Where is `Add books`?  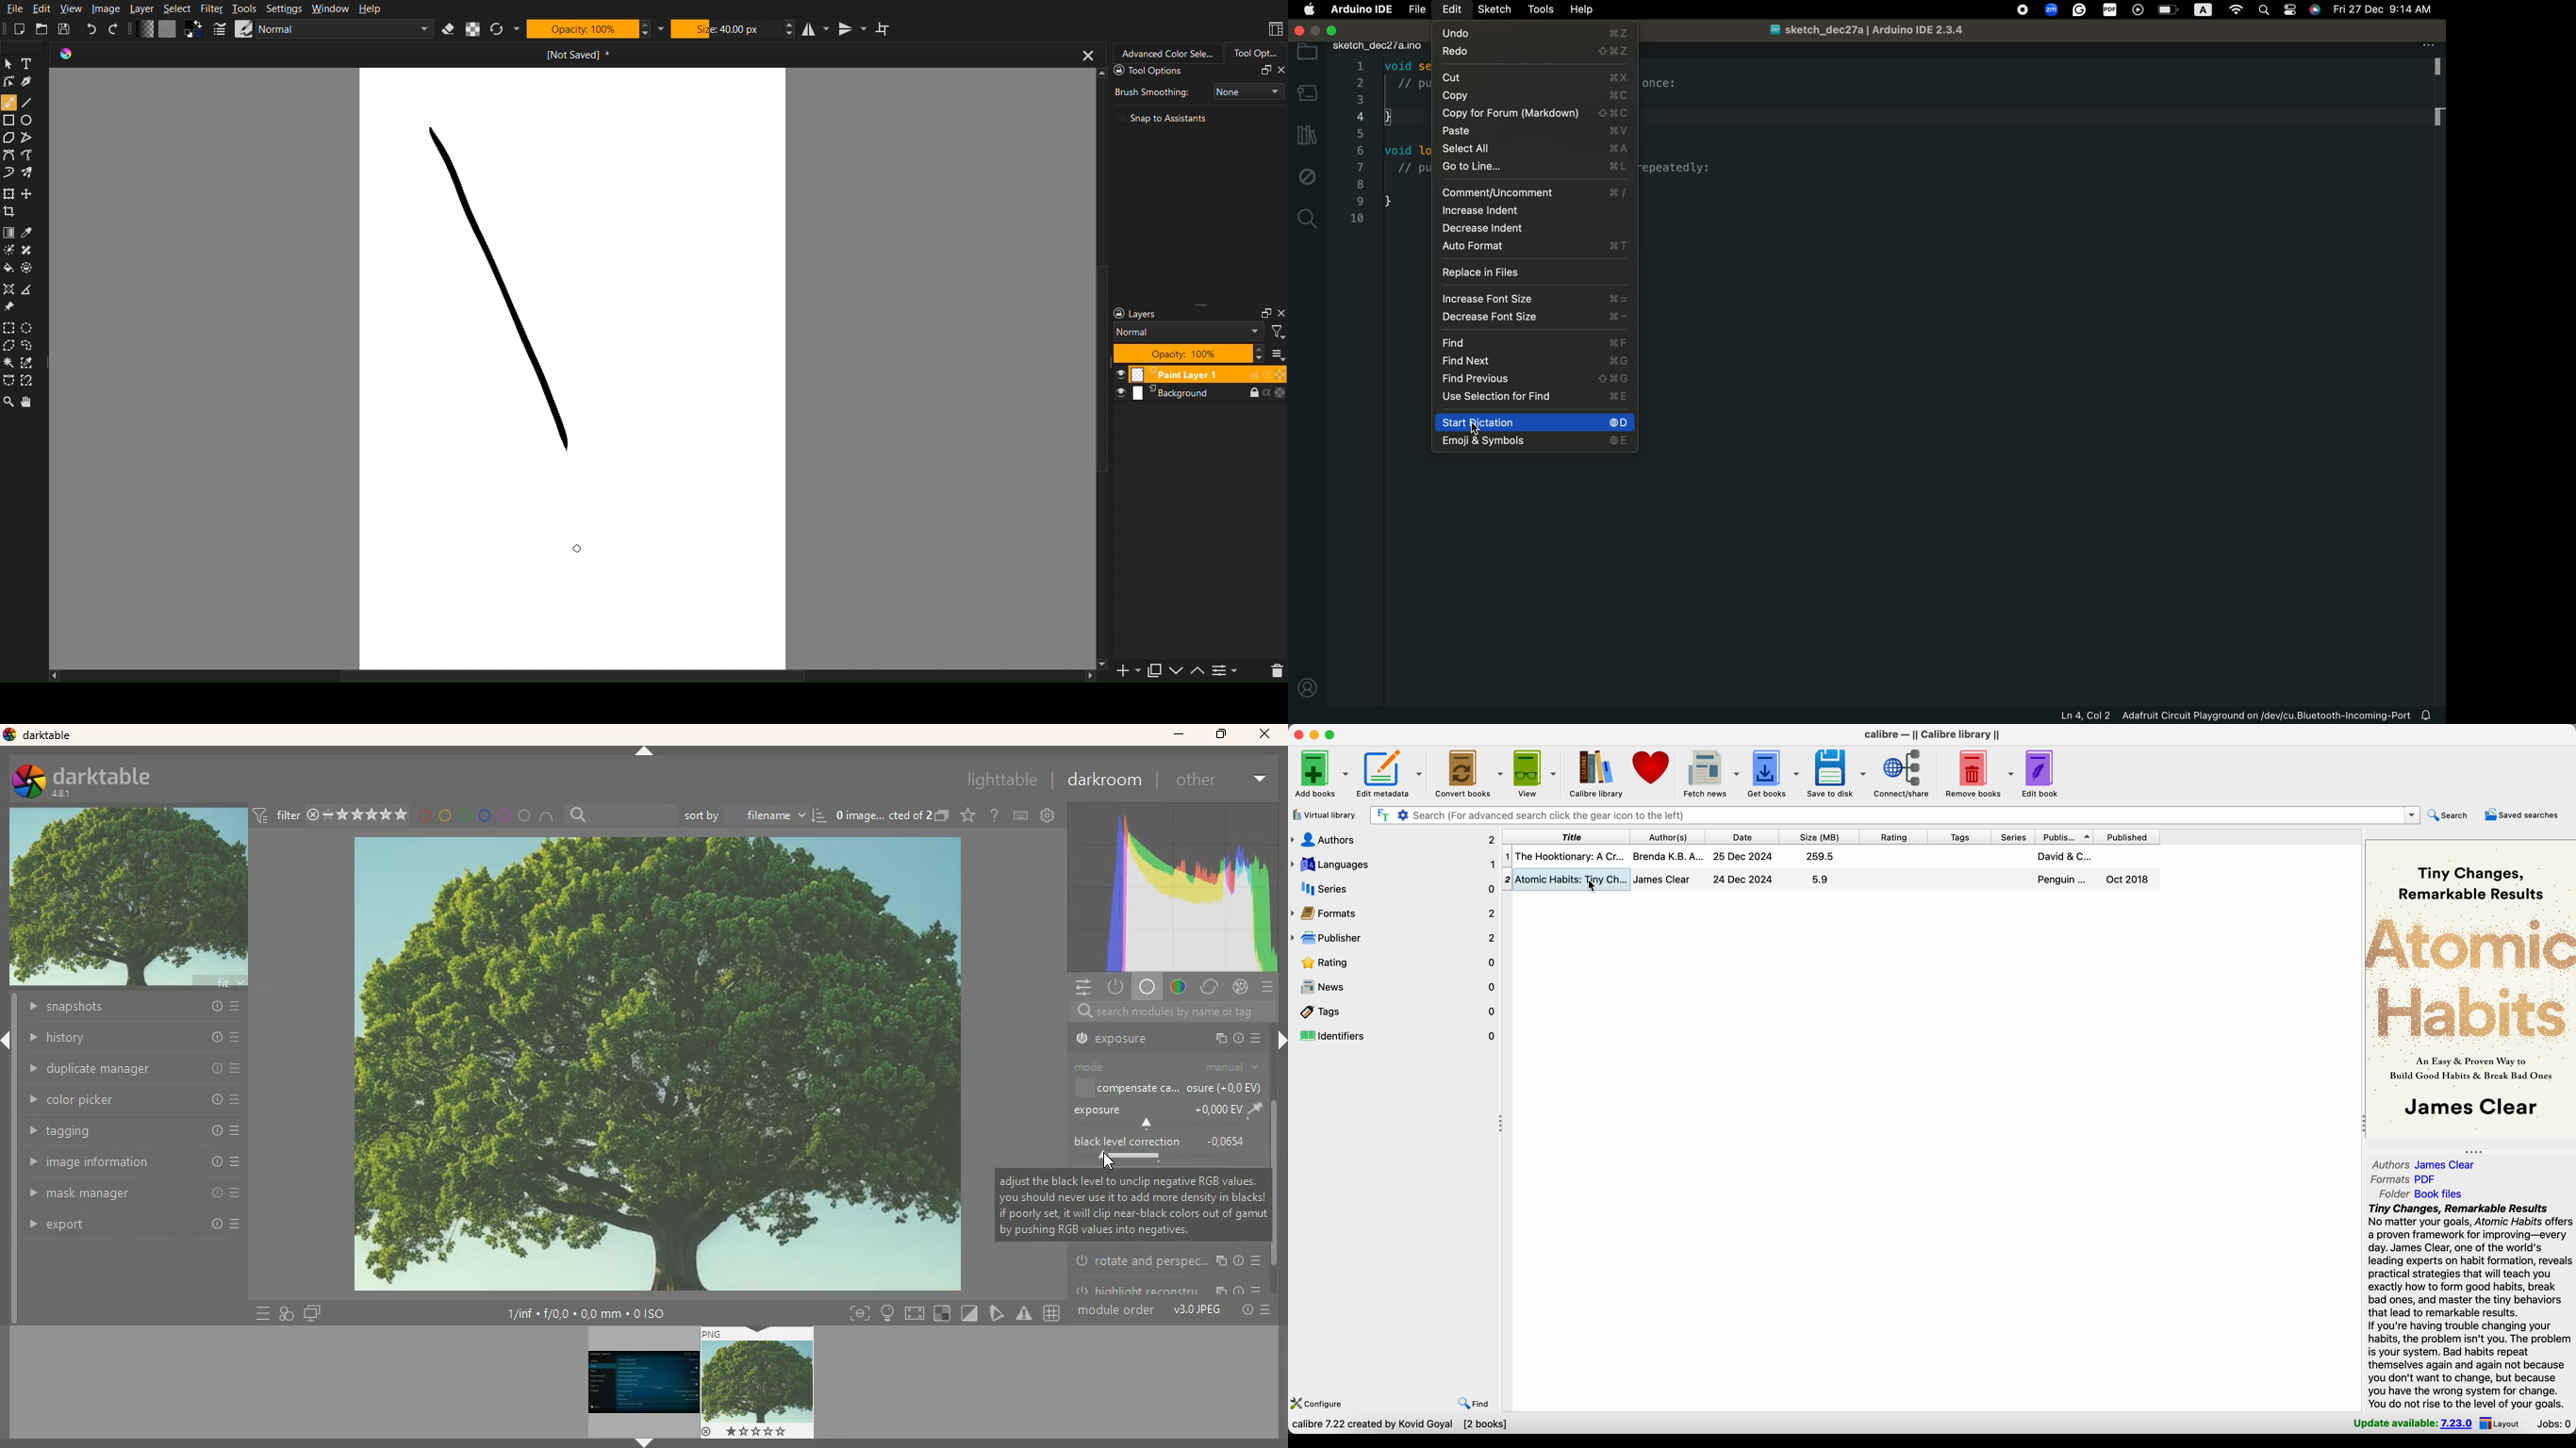 Add books is located at coordinates (1321, 773).